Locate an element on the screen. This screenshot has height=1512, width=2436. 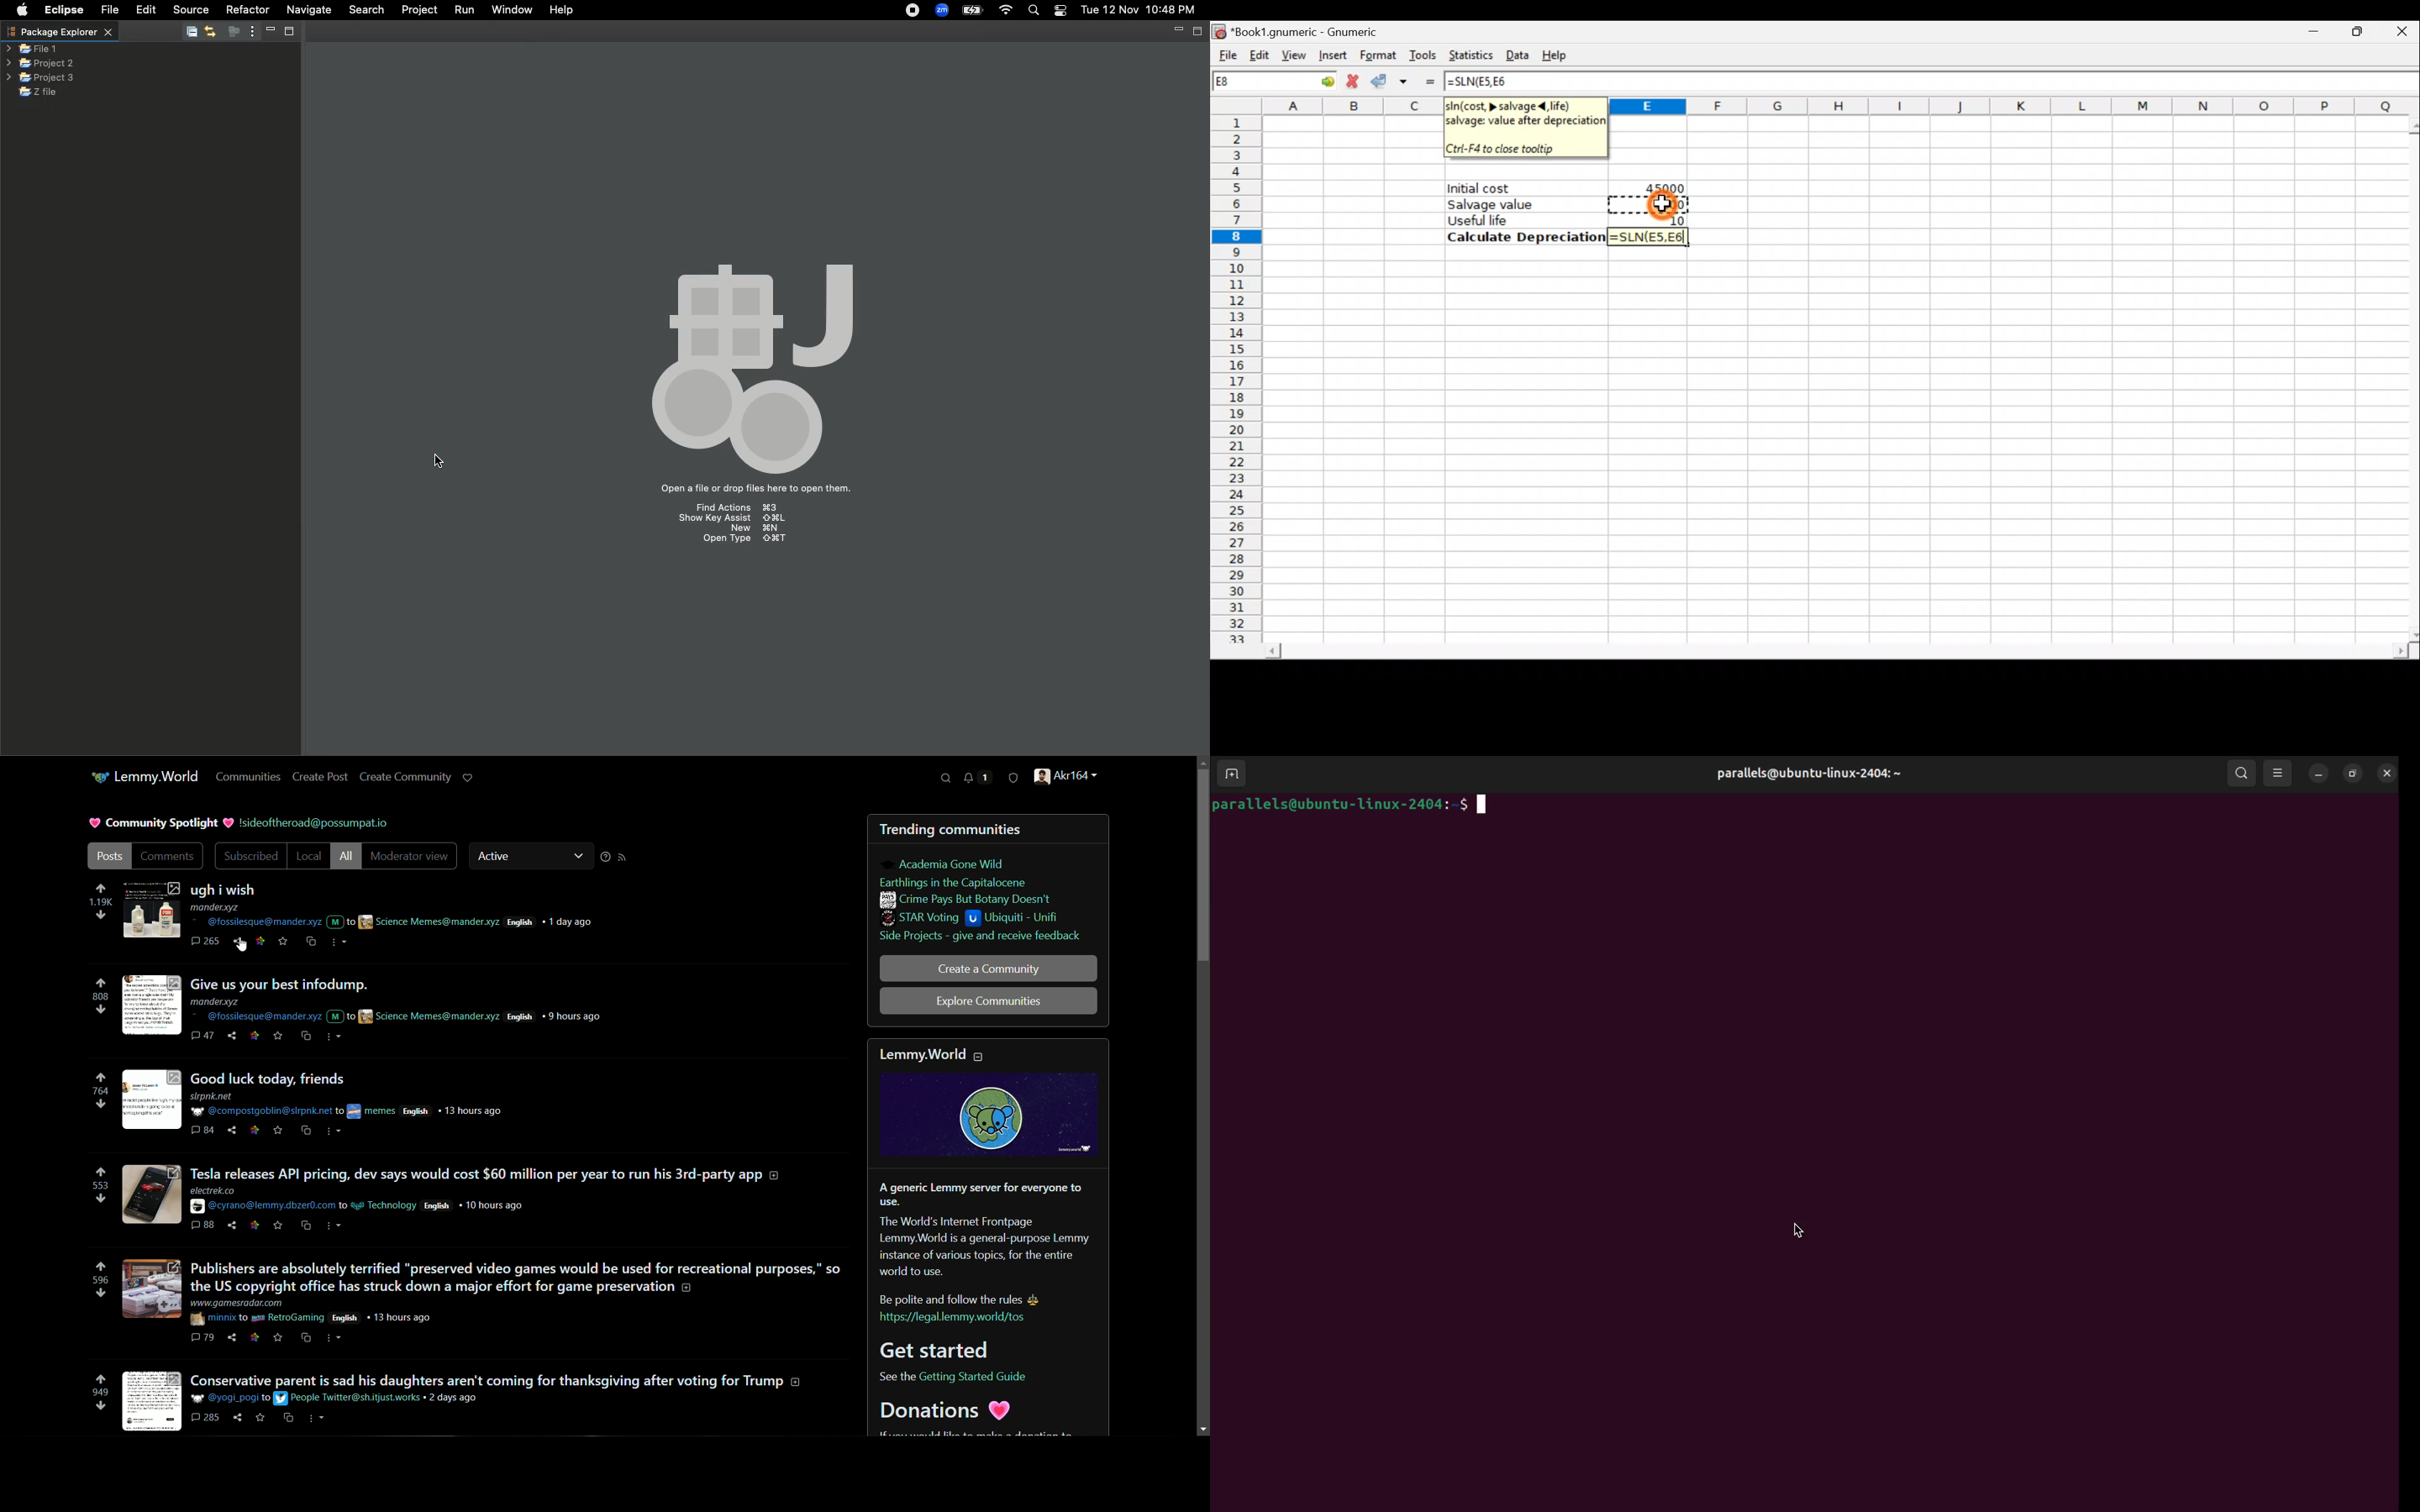
 English  13 hours ago is located at coordinates (383, 1317).